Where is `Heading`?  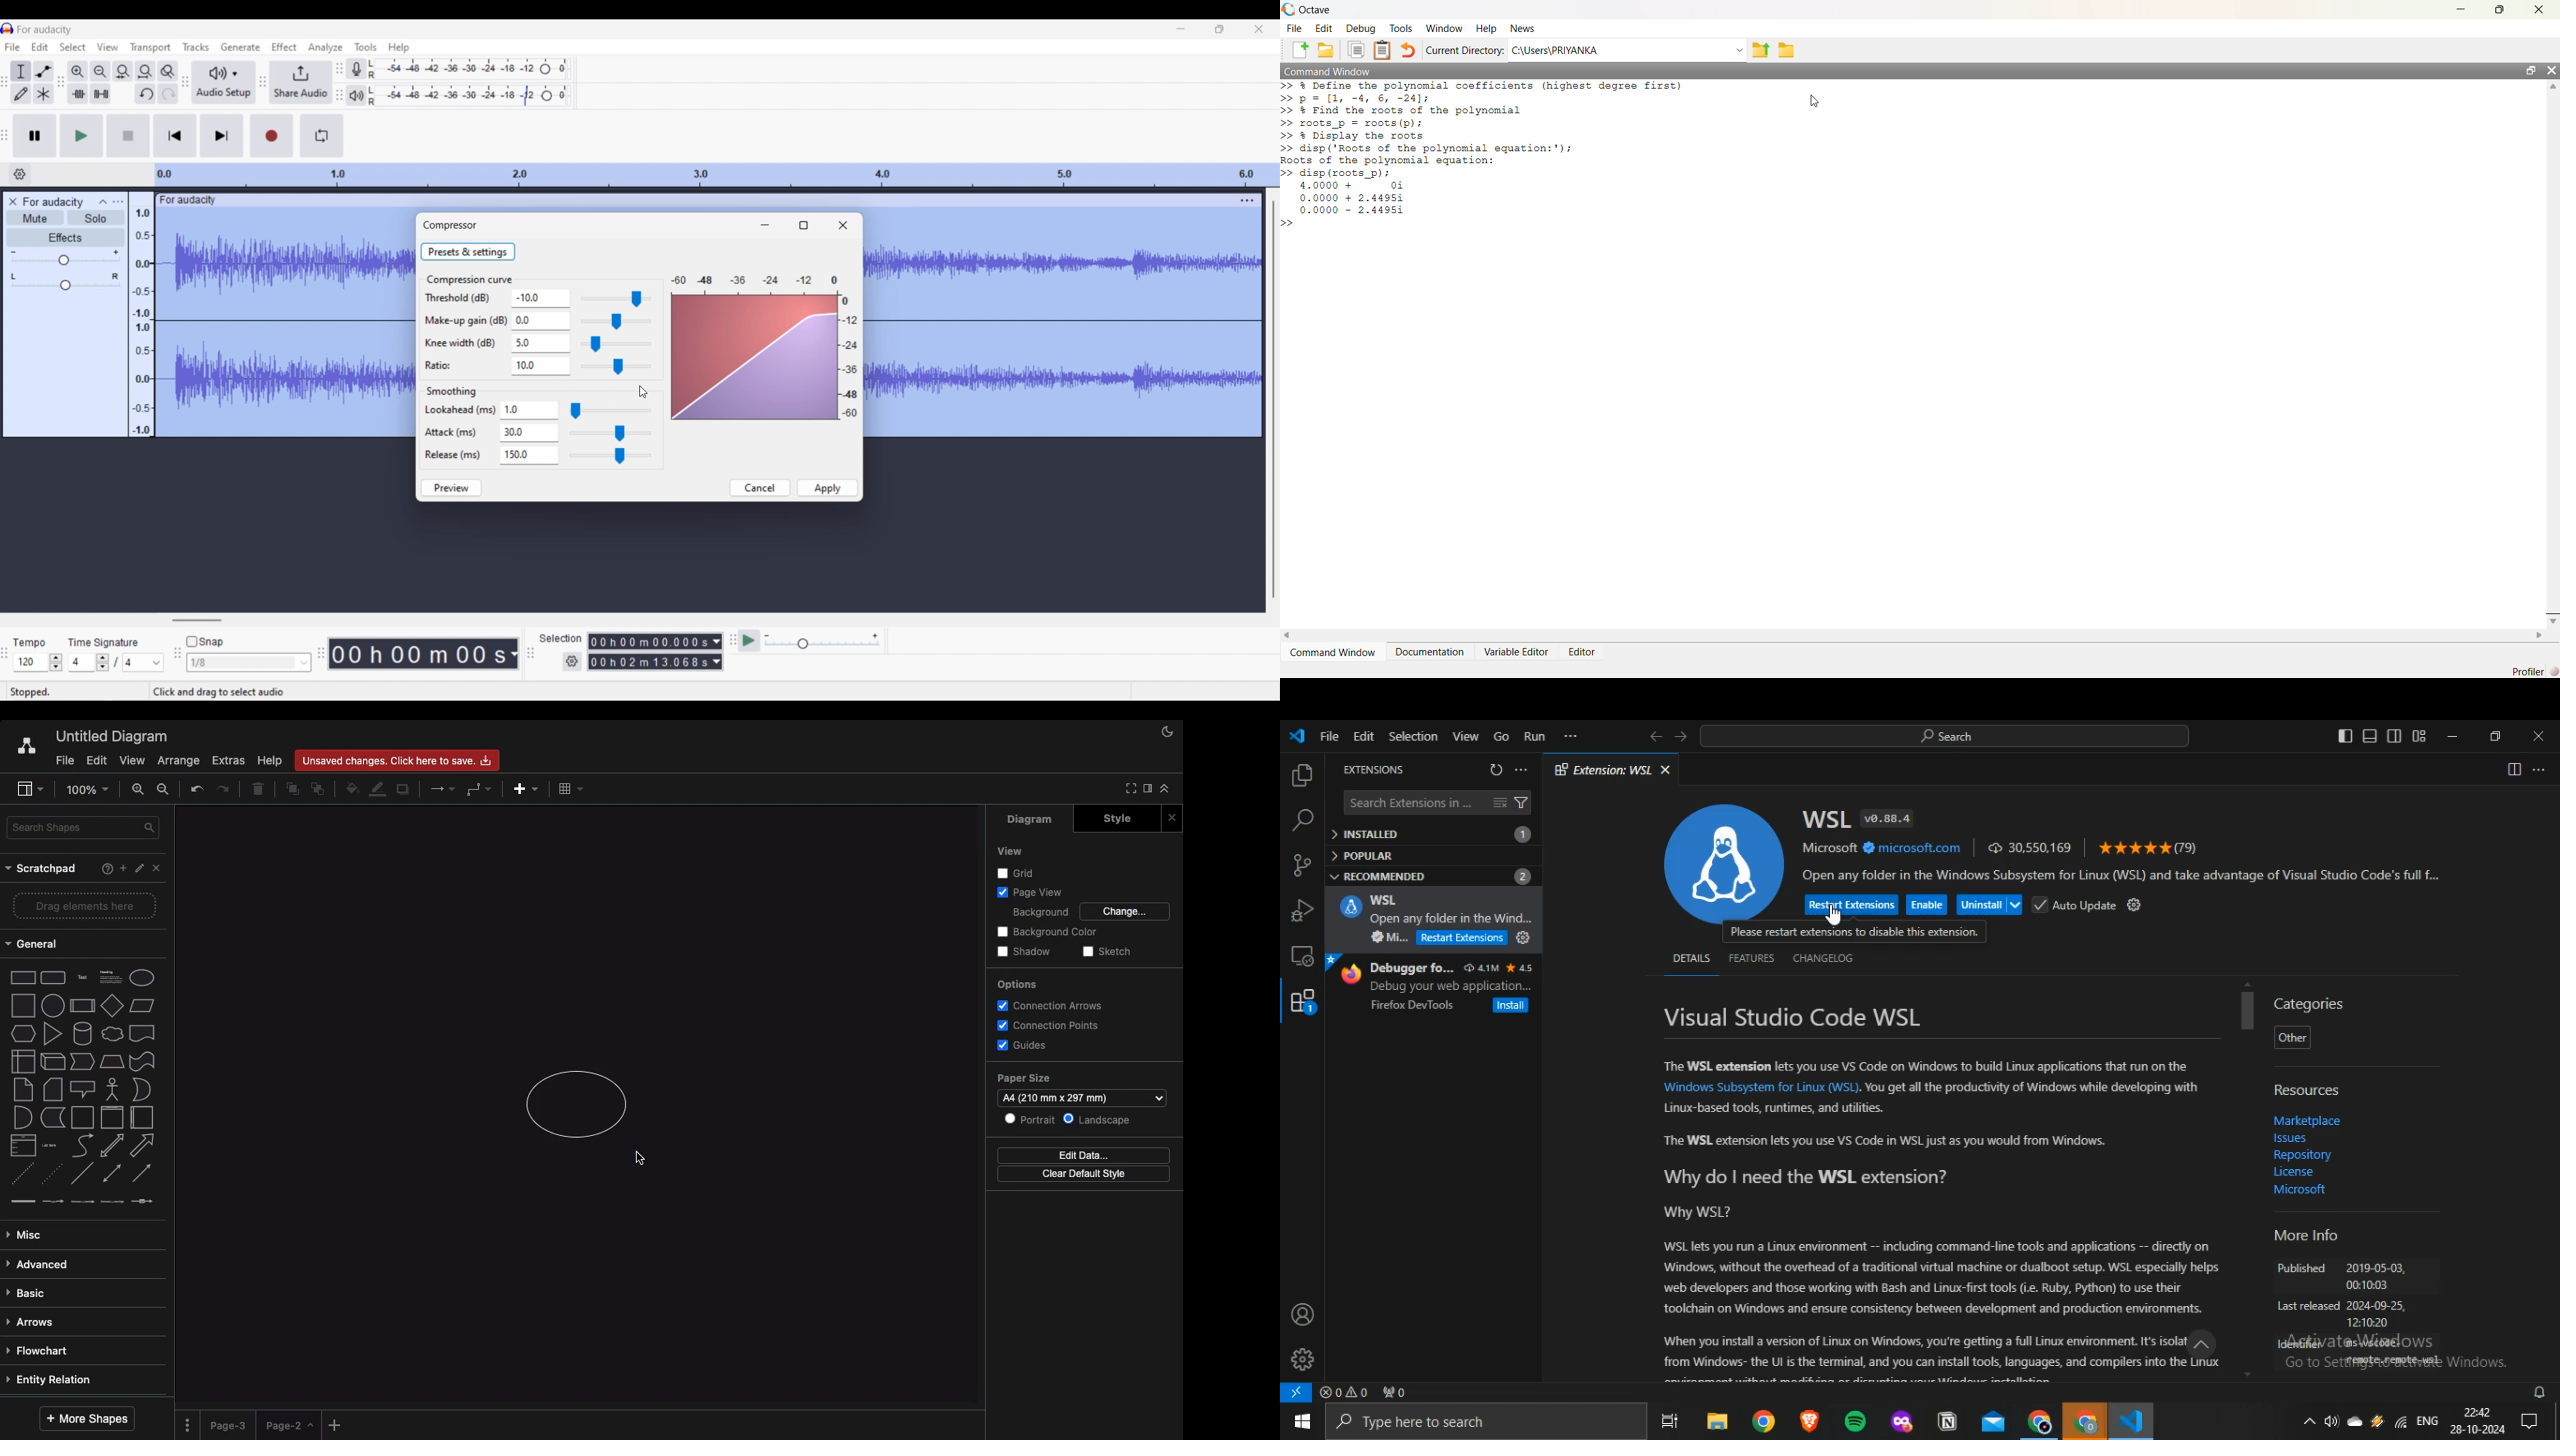
Heading is located at coordinates (113, 976).